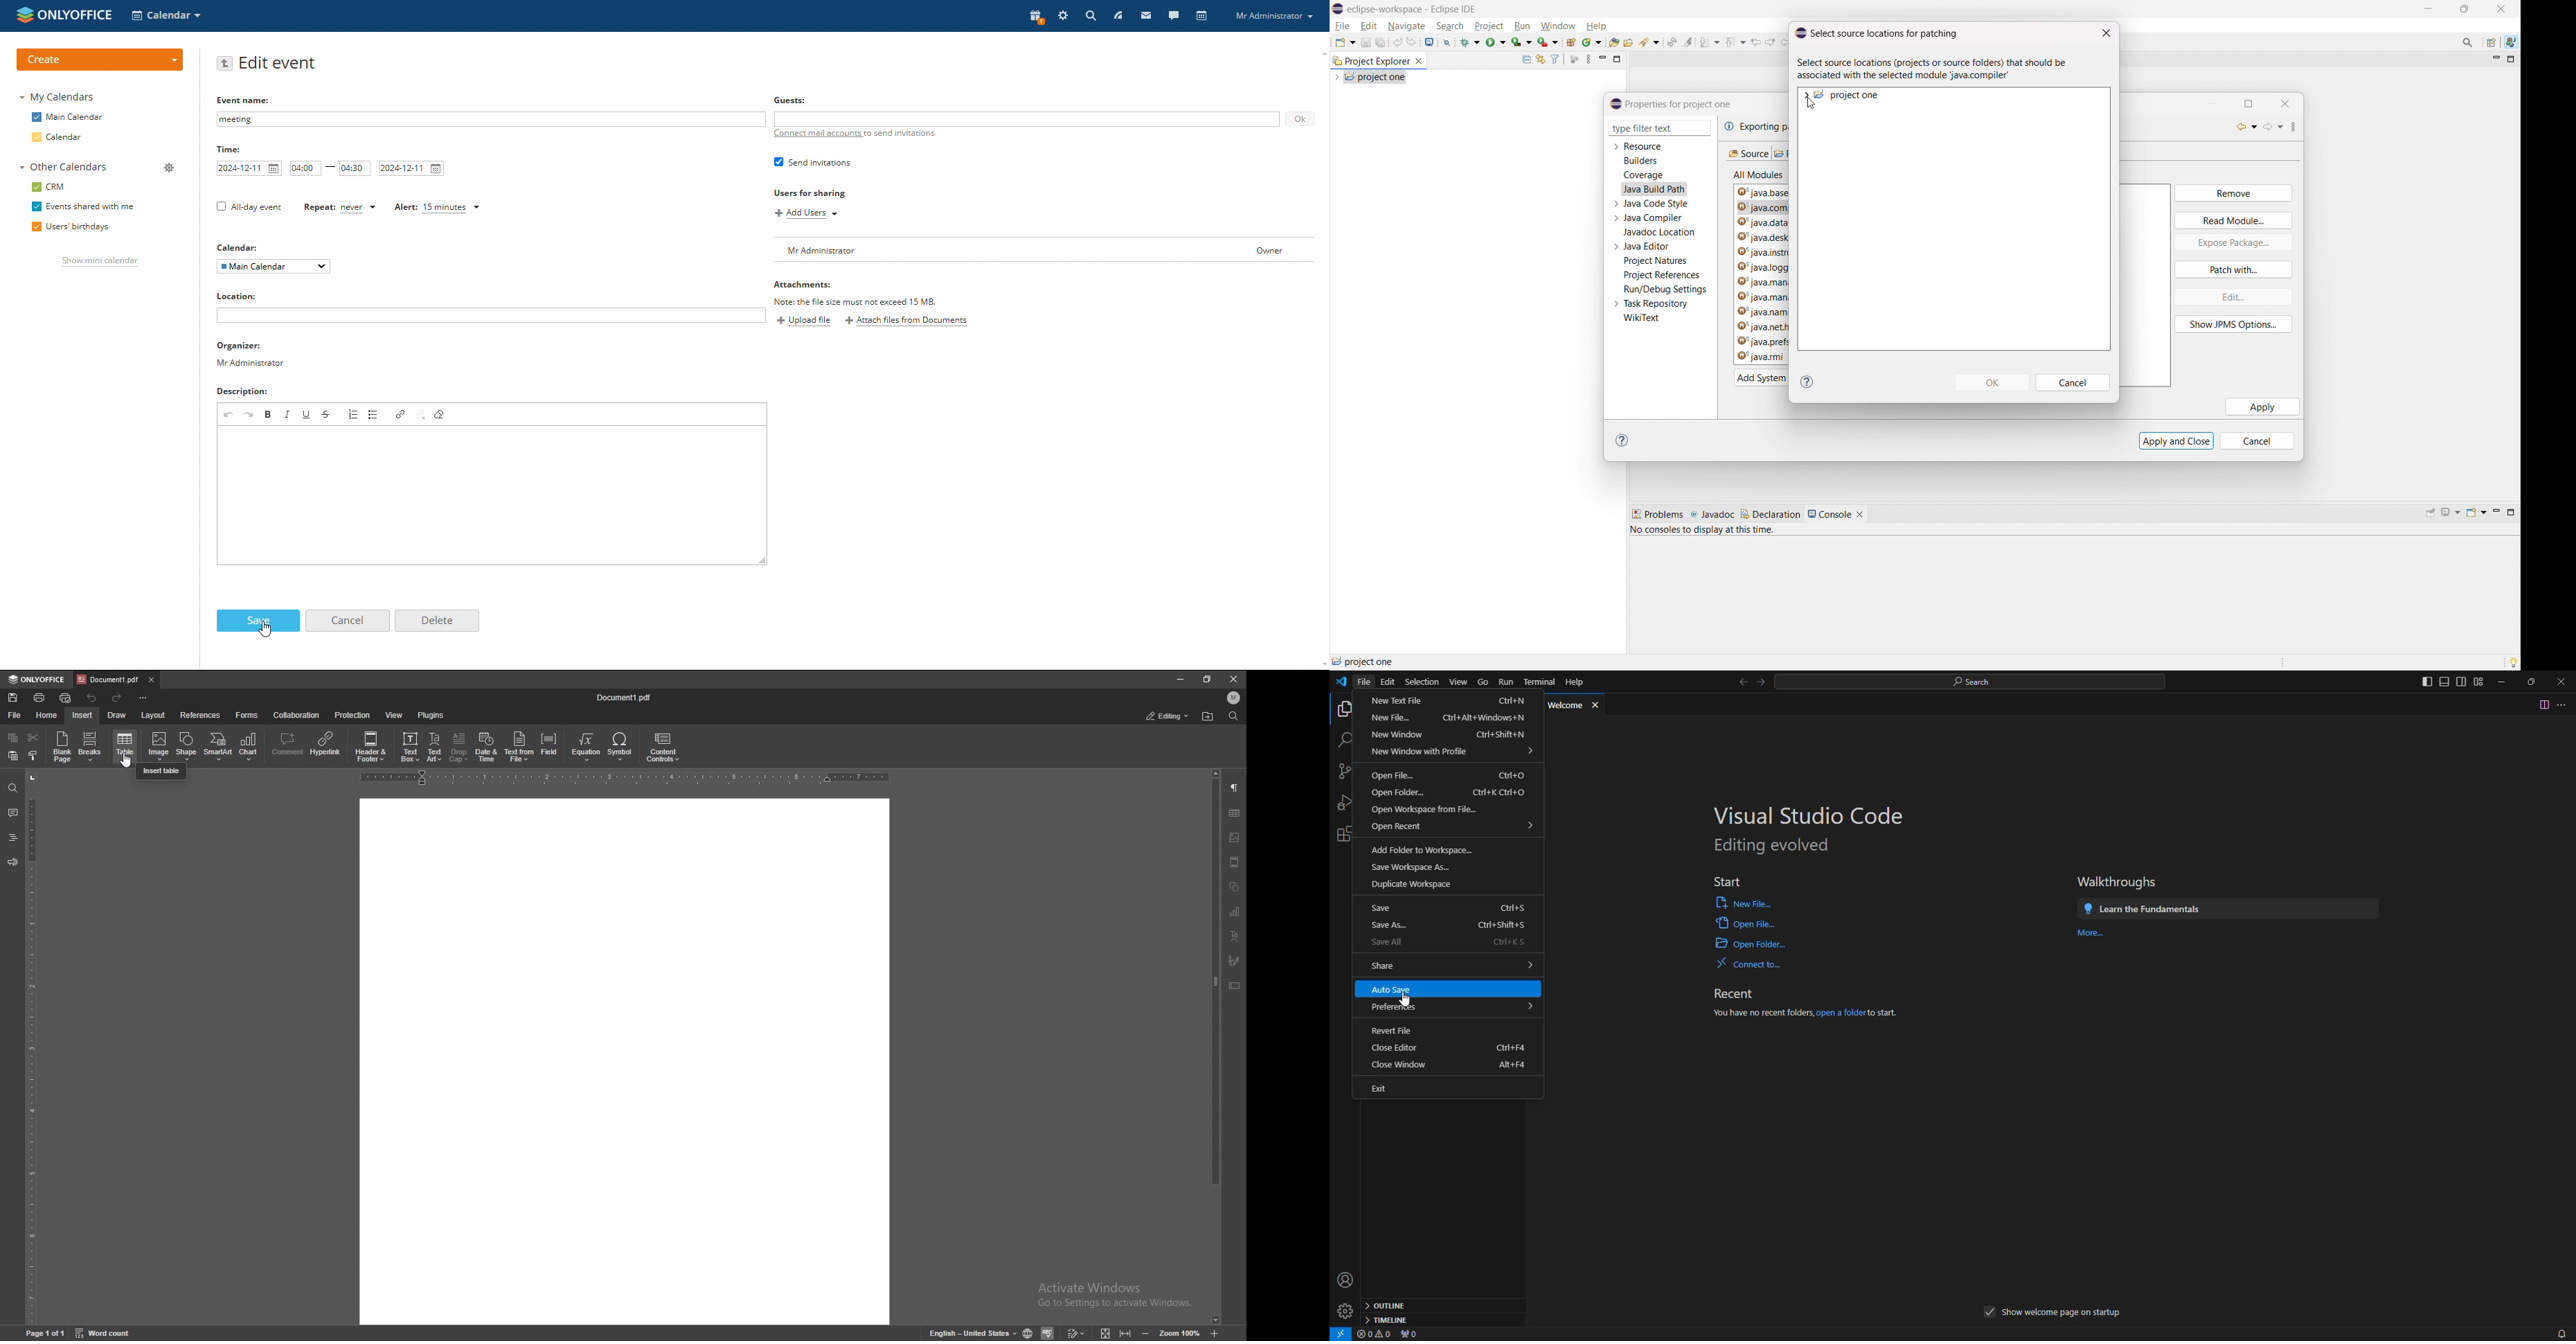 Image resolution: width=2576 pixels, height=1344 pixels. What do you see at coordinates (94, 697) in the screenshot?
I see `undo` at bounding box center [94, 697].